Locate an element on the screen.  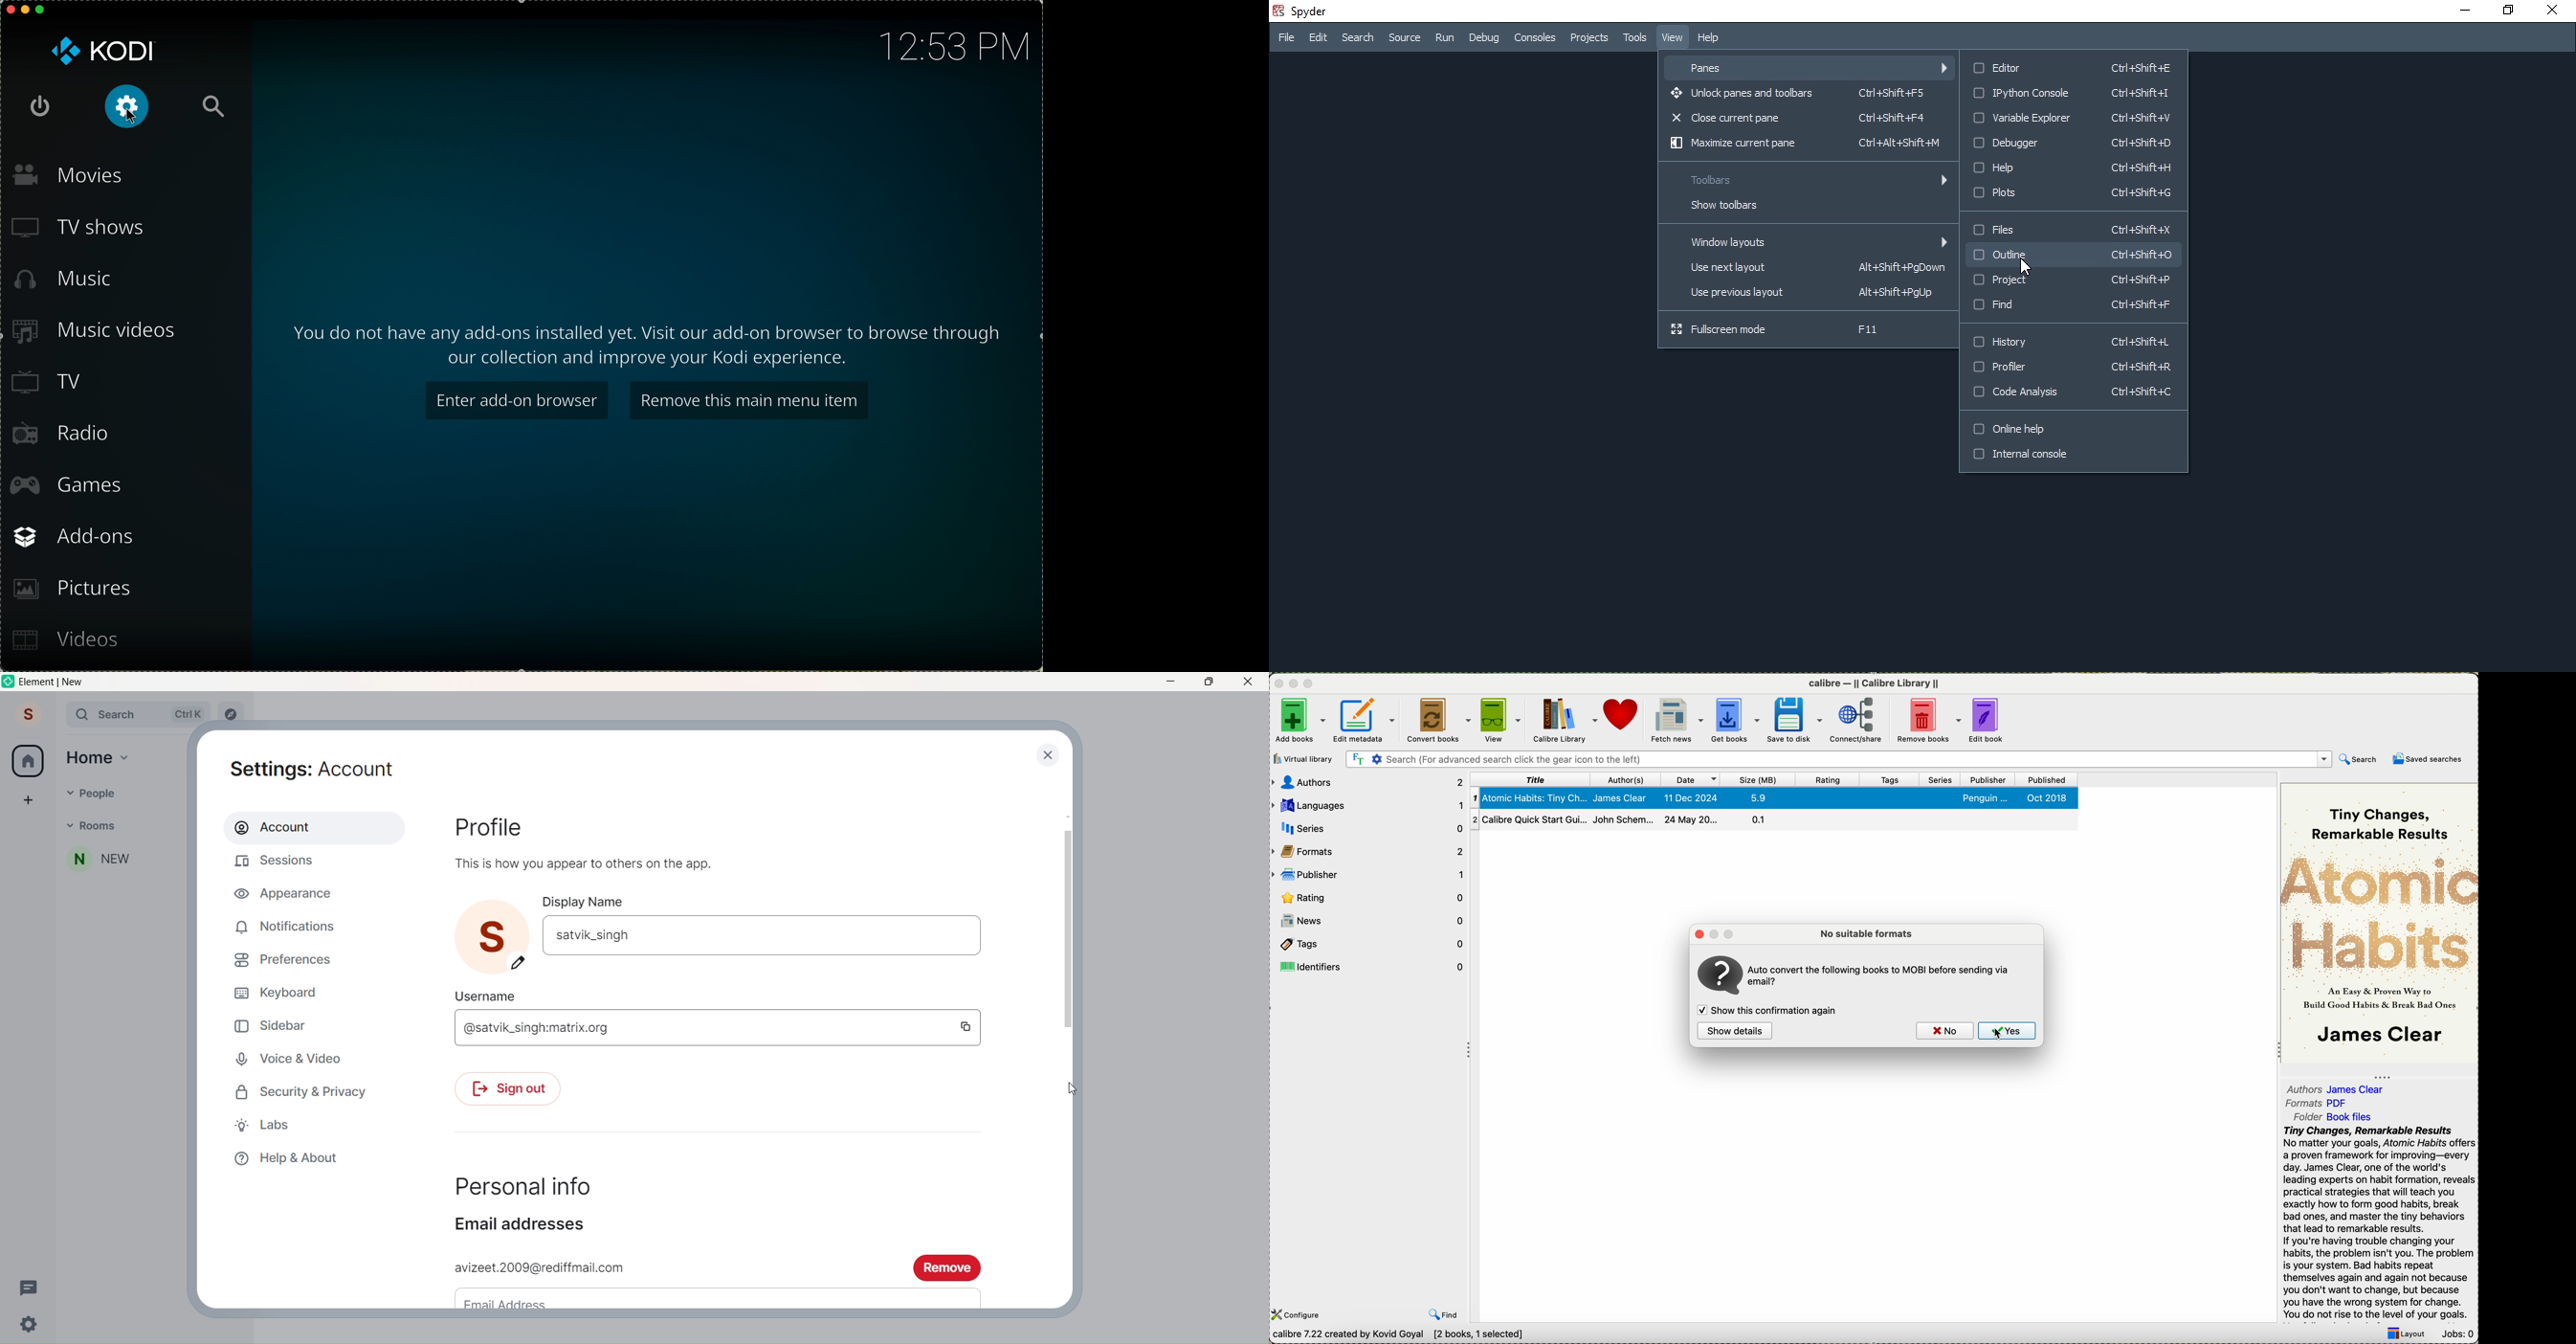
news is located at coordinates (1370, 920).